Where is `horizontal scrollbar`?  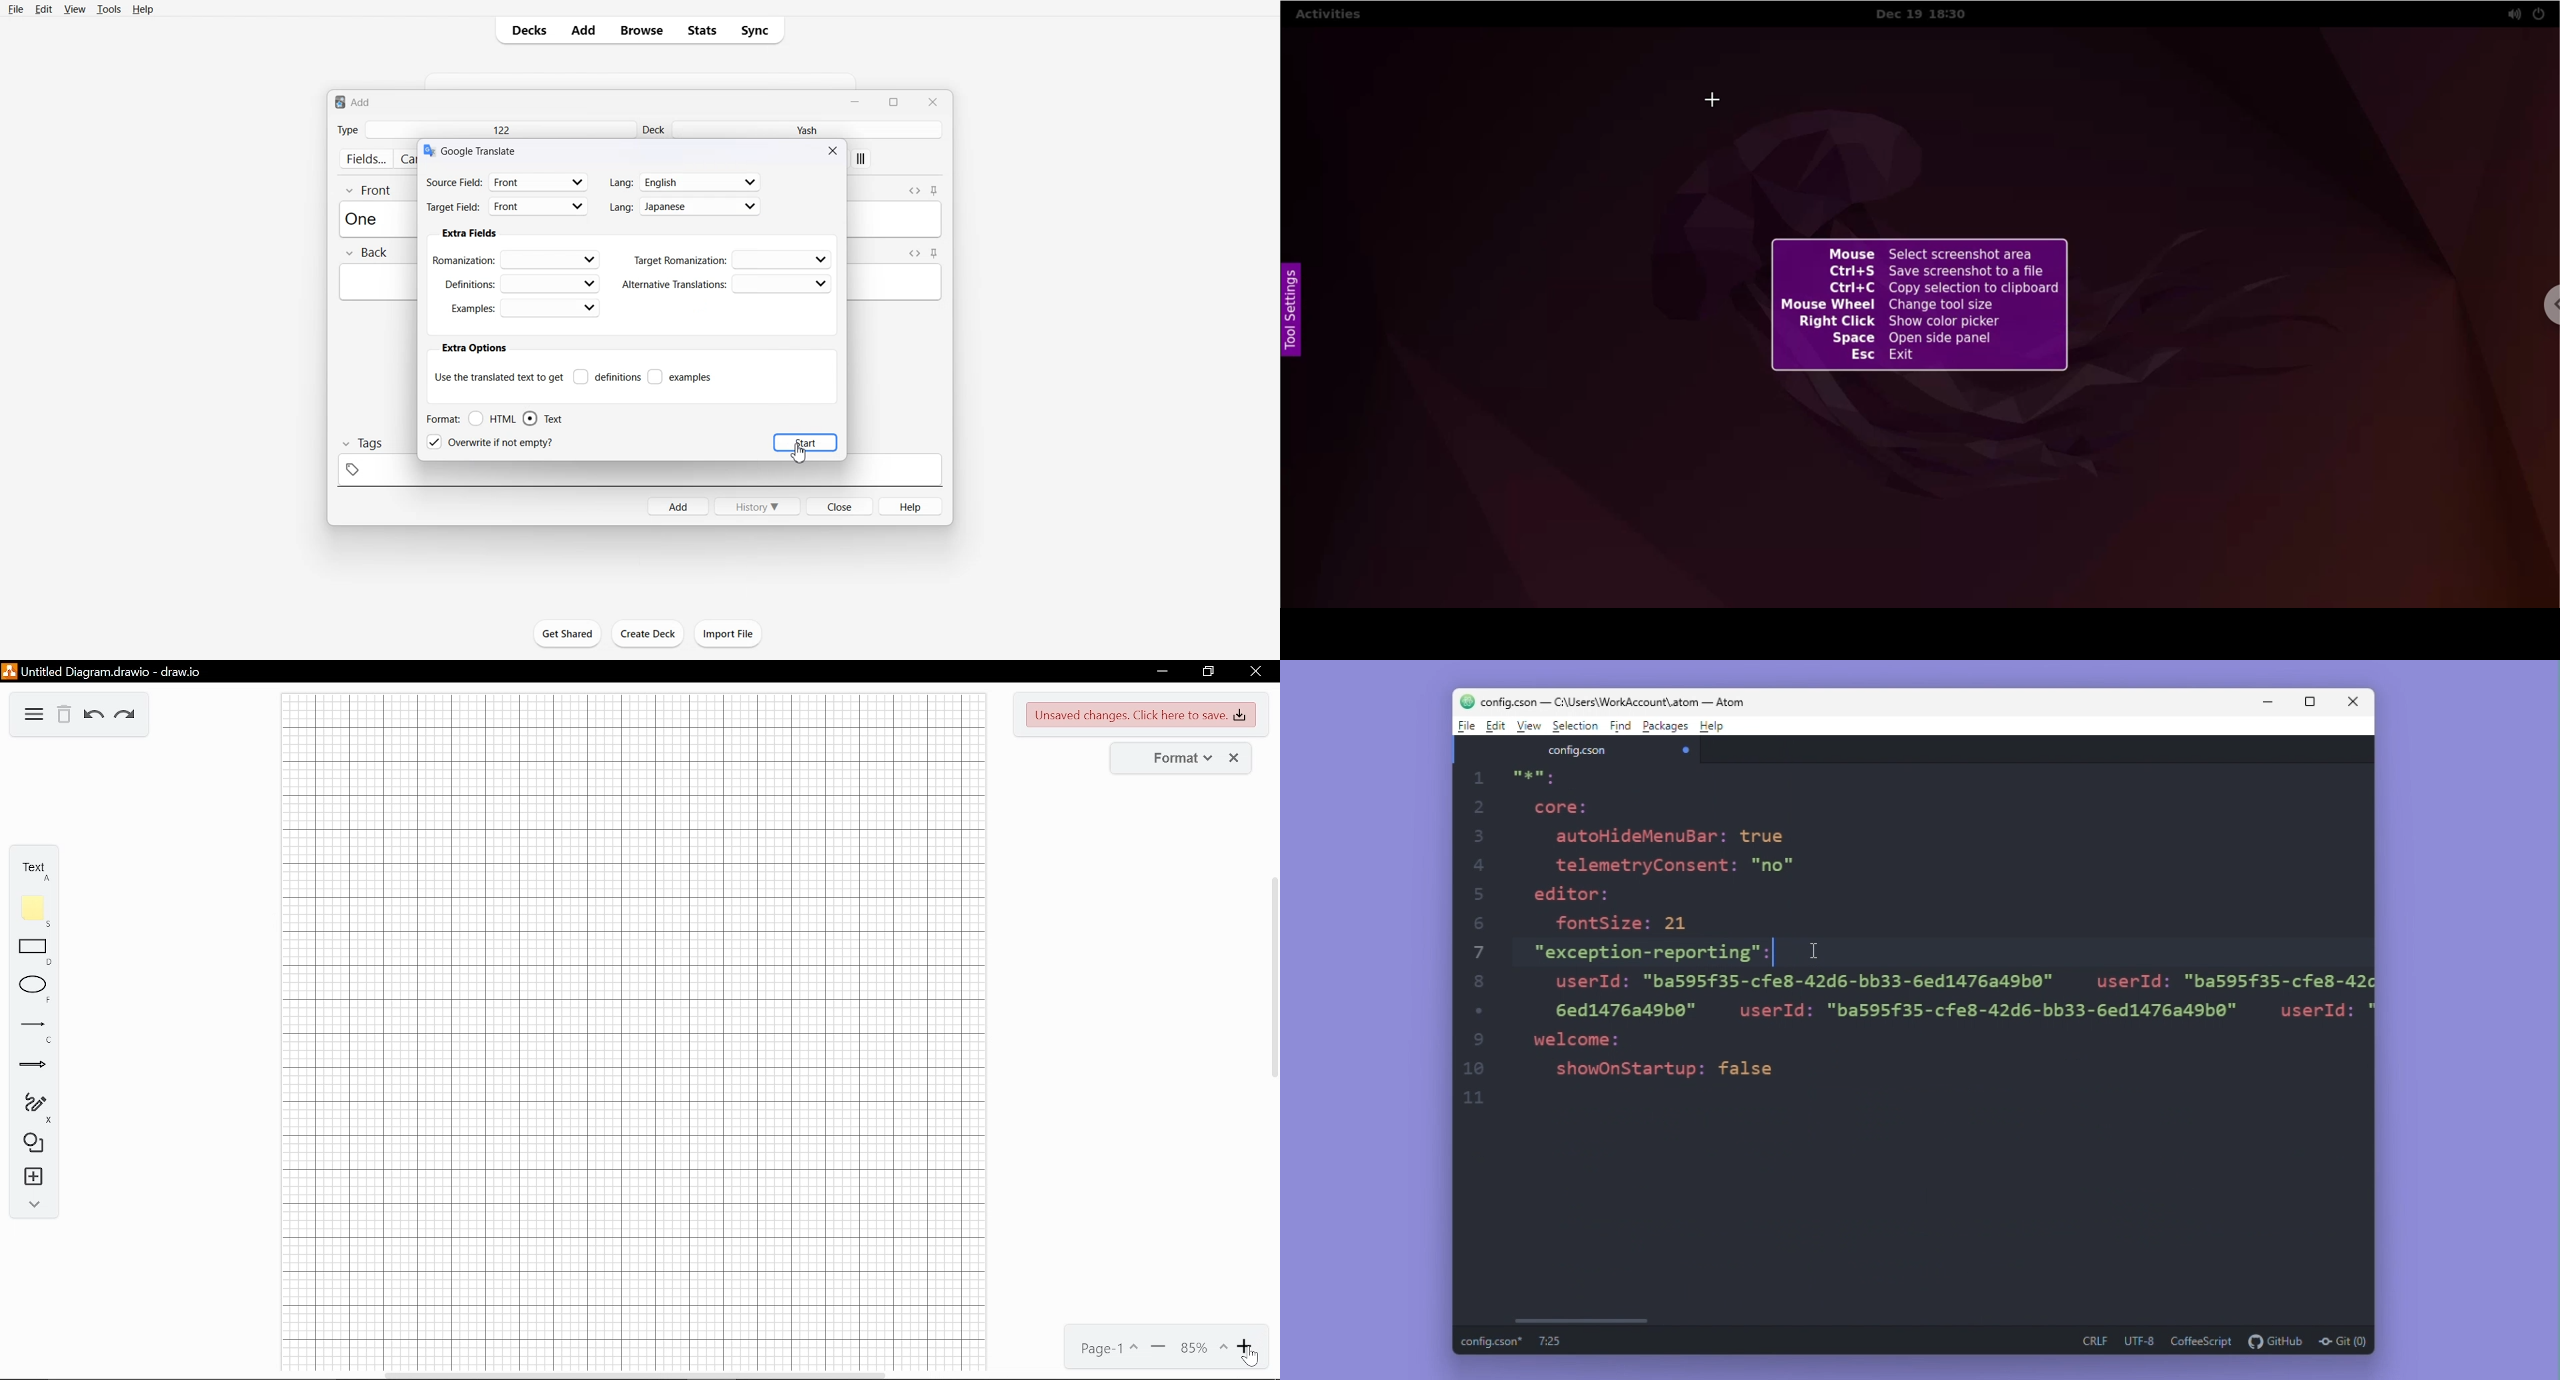 horizontal scrollbar is located at coordinates (636, 1375).